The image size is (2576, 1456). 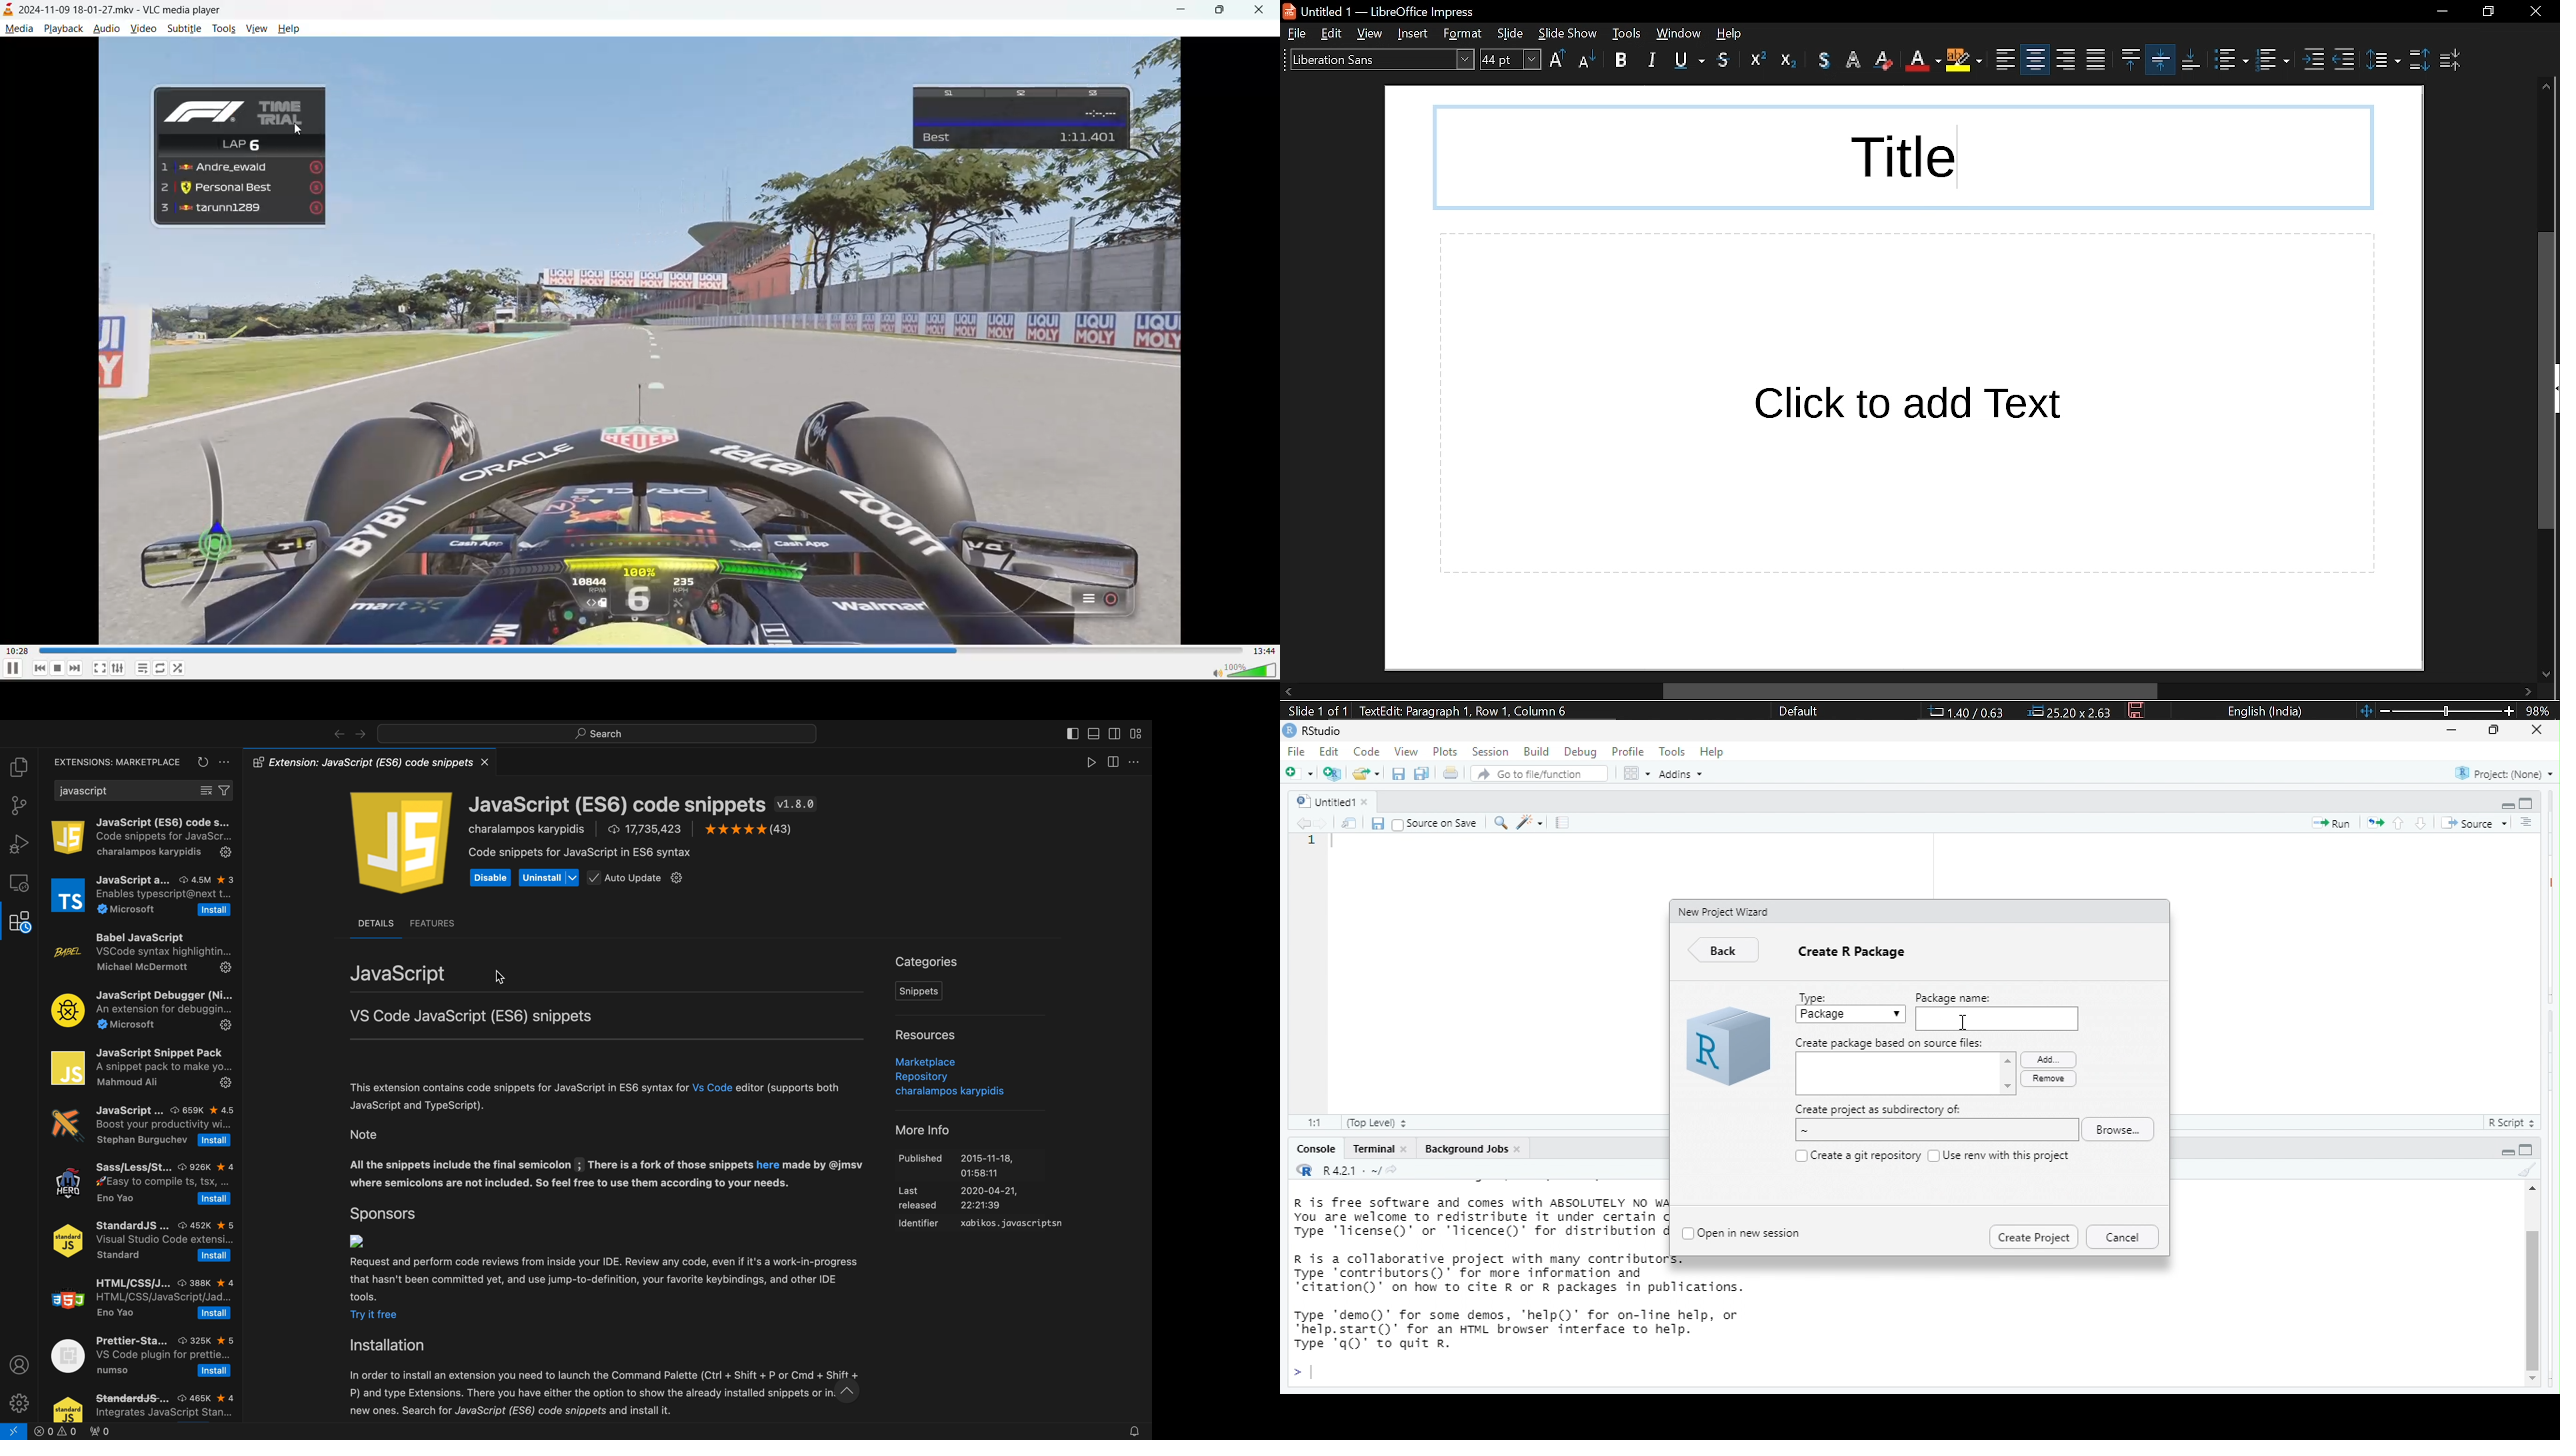 What do you see at coordinates (2129, 59) in the screenshot?
I see `center vertically` at bounding box center [2129, 59].